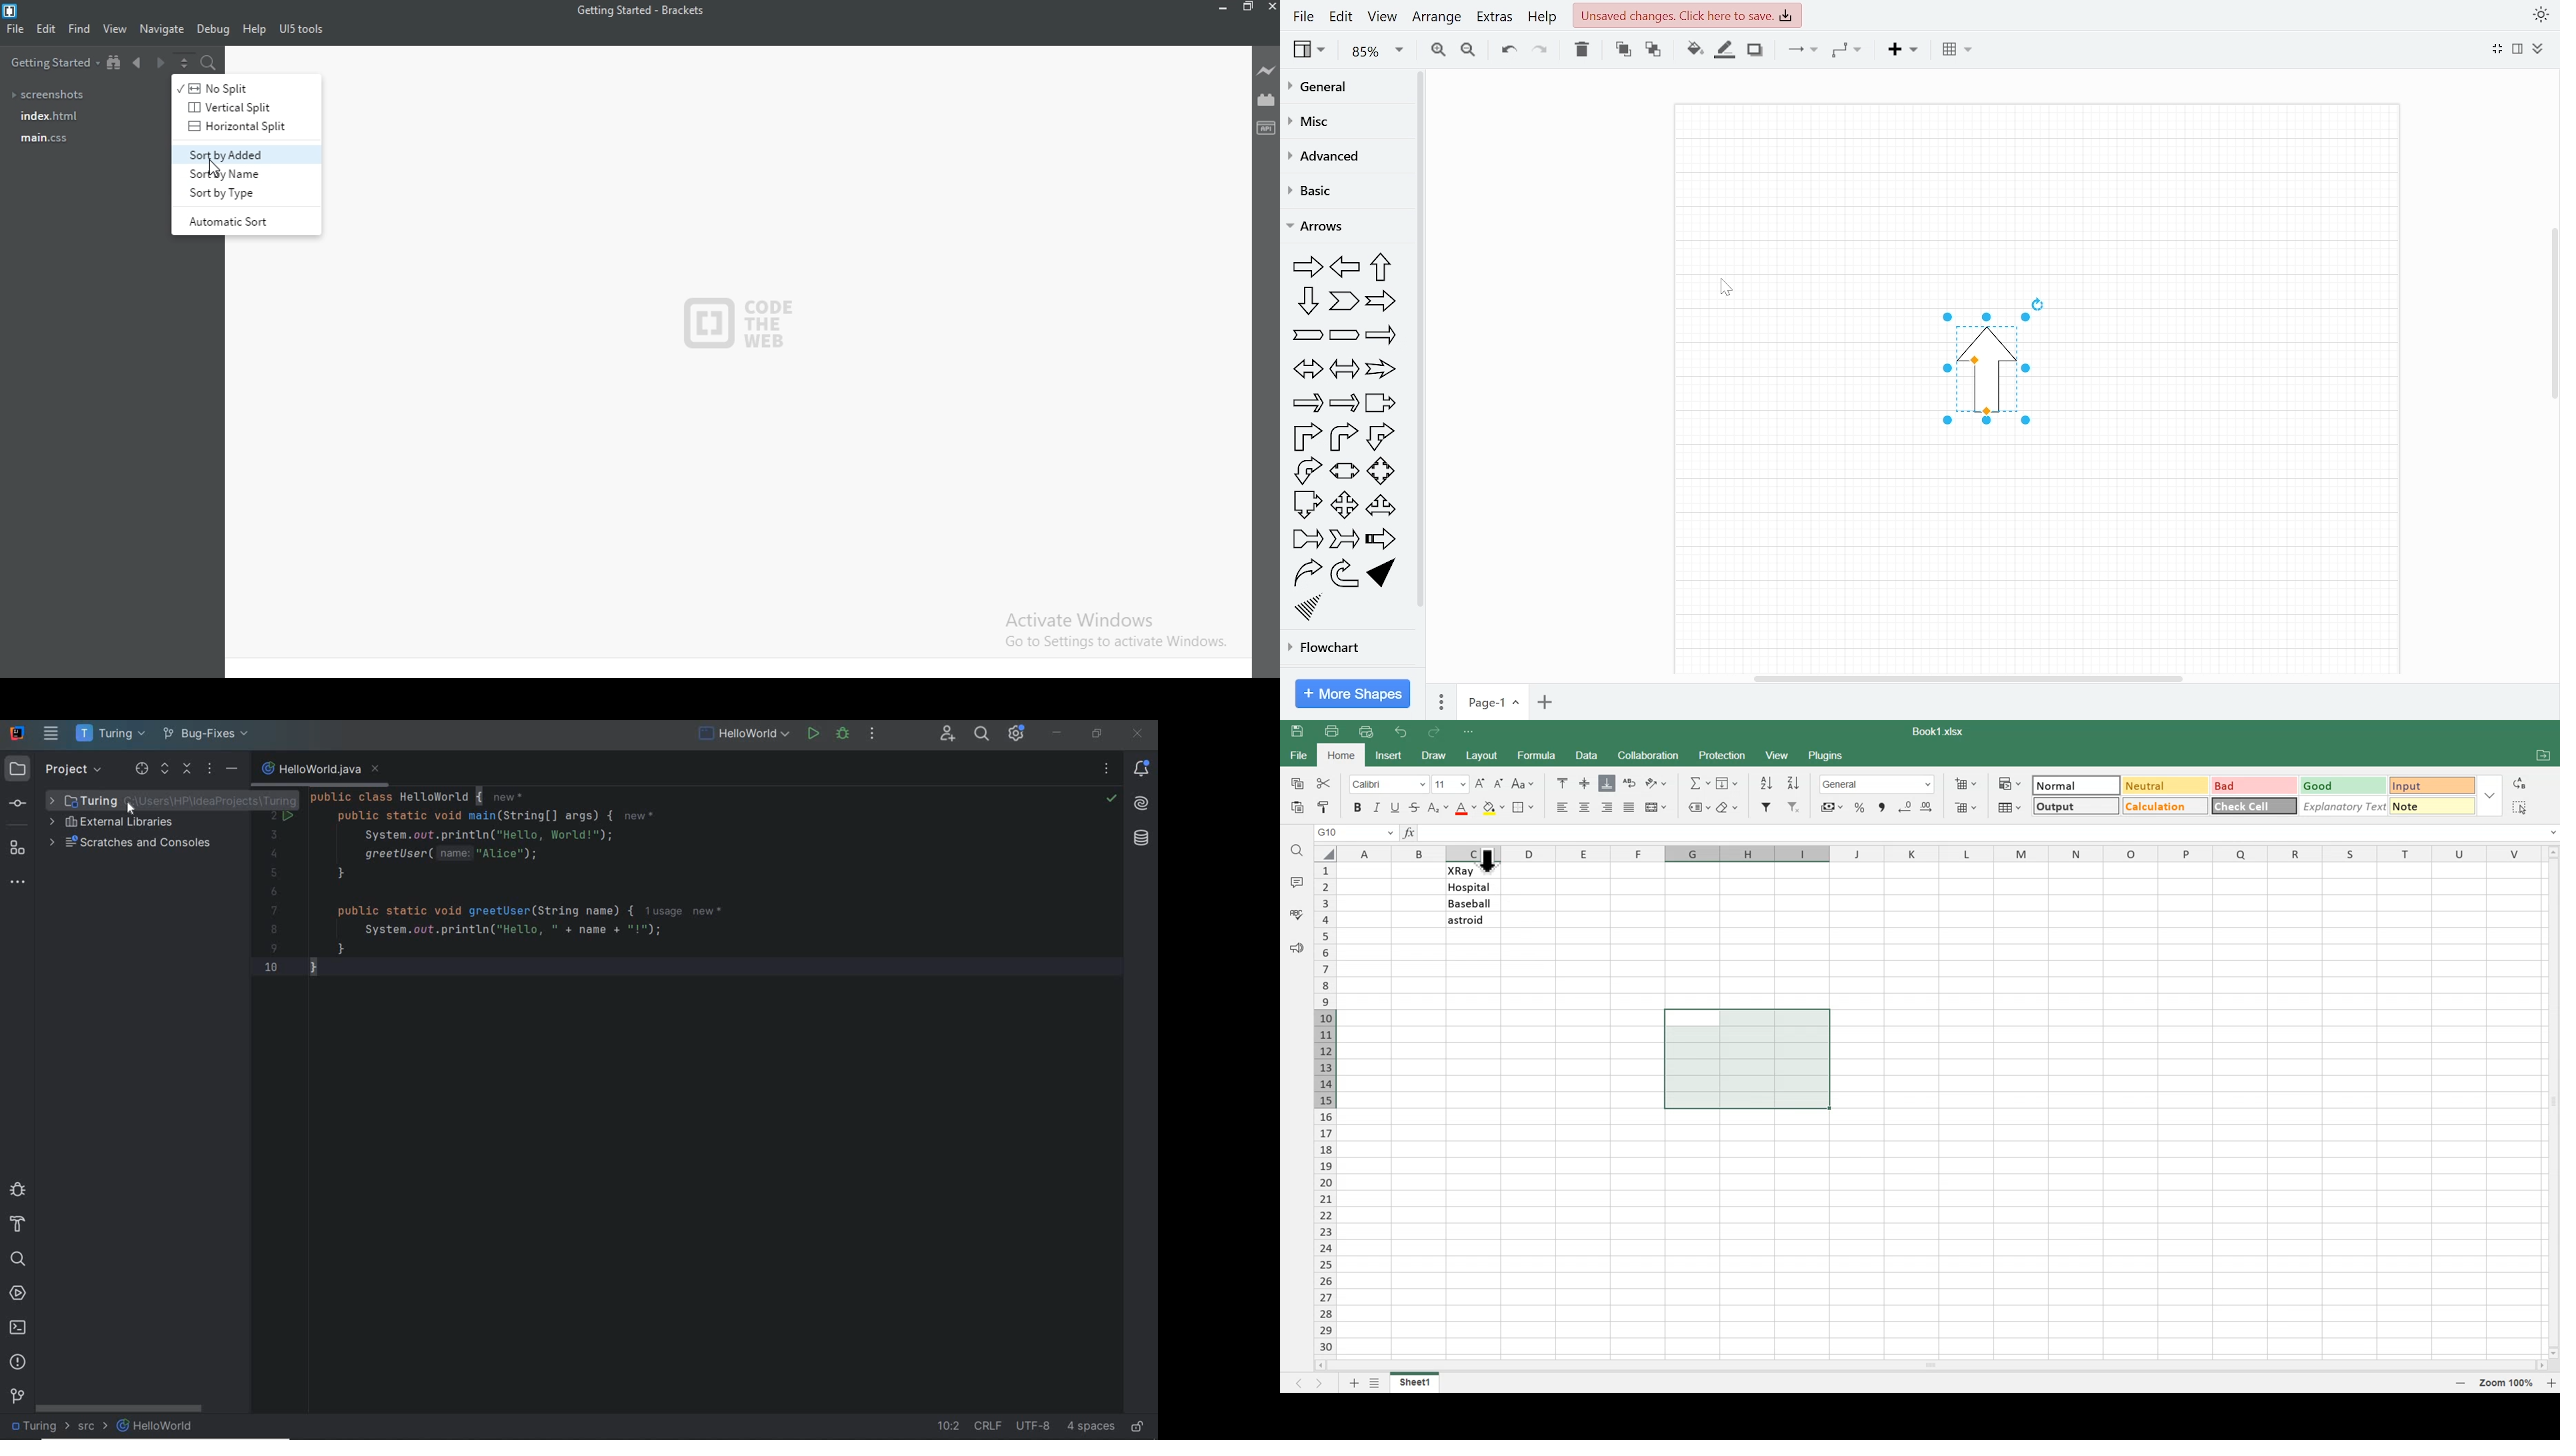 Image resolution: width=2576 pixels, height=1456 pixels. I want to click on 11 (font size), so click(1449, 784).